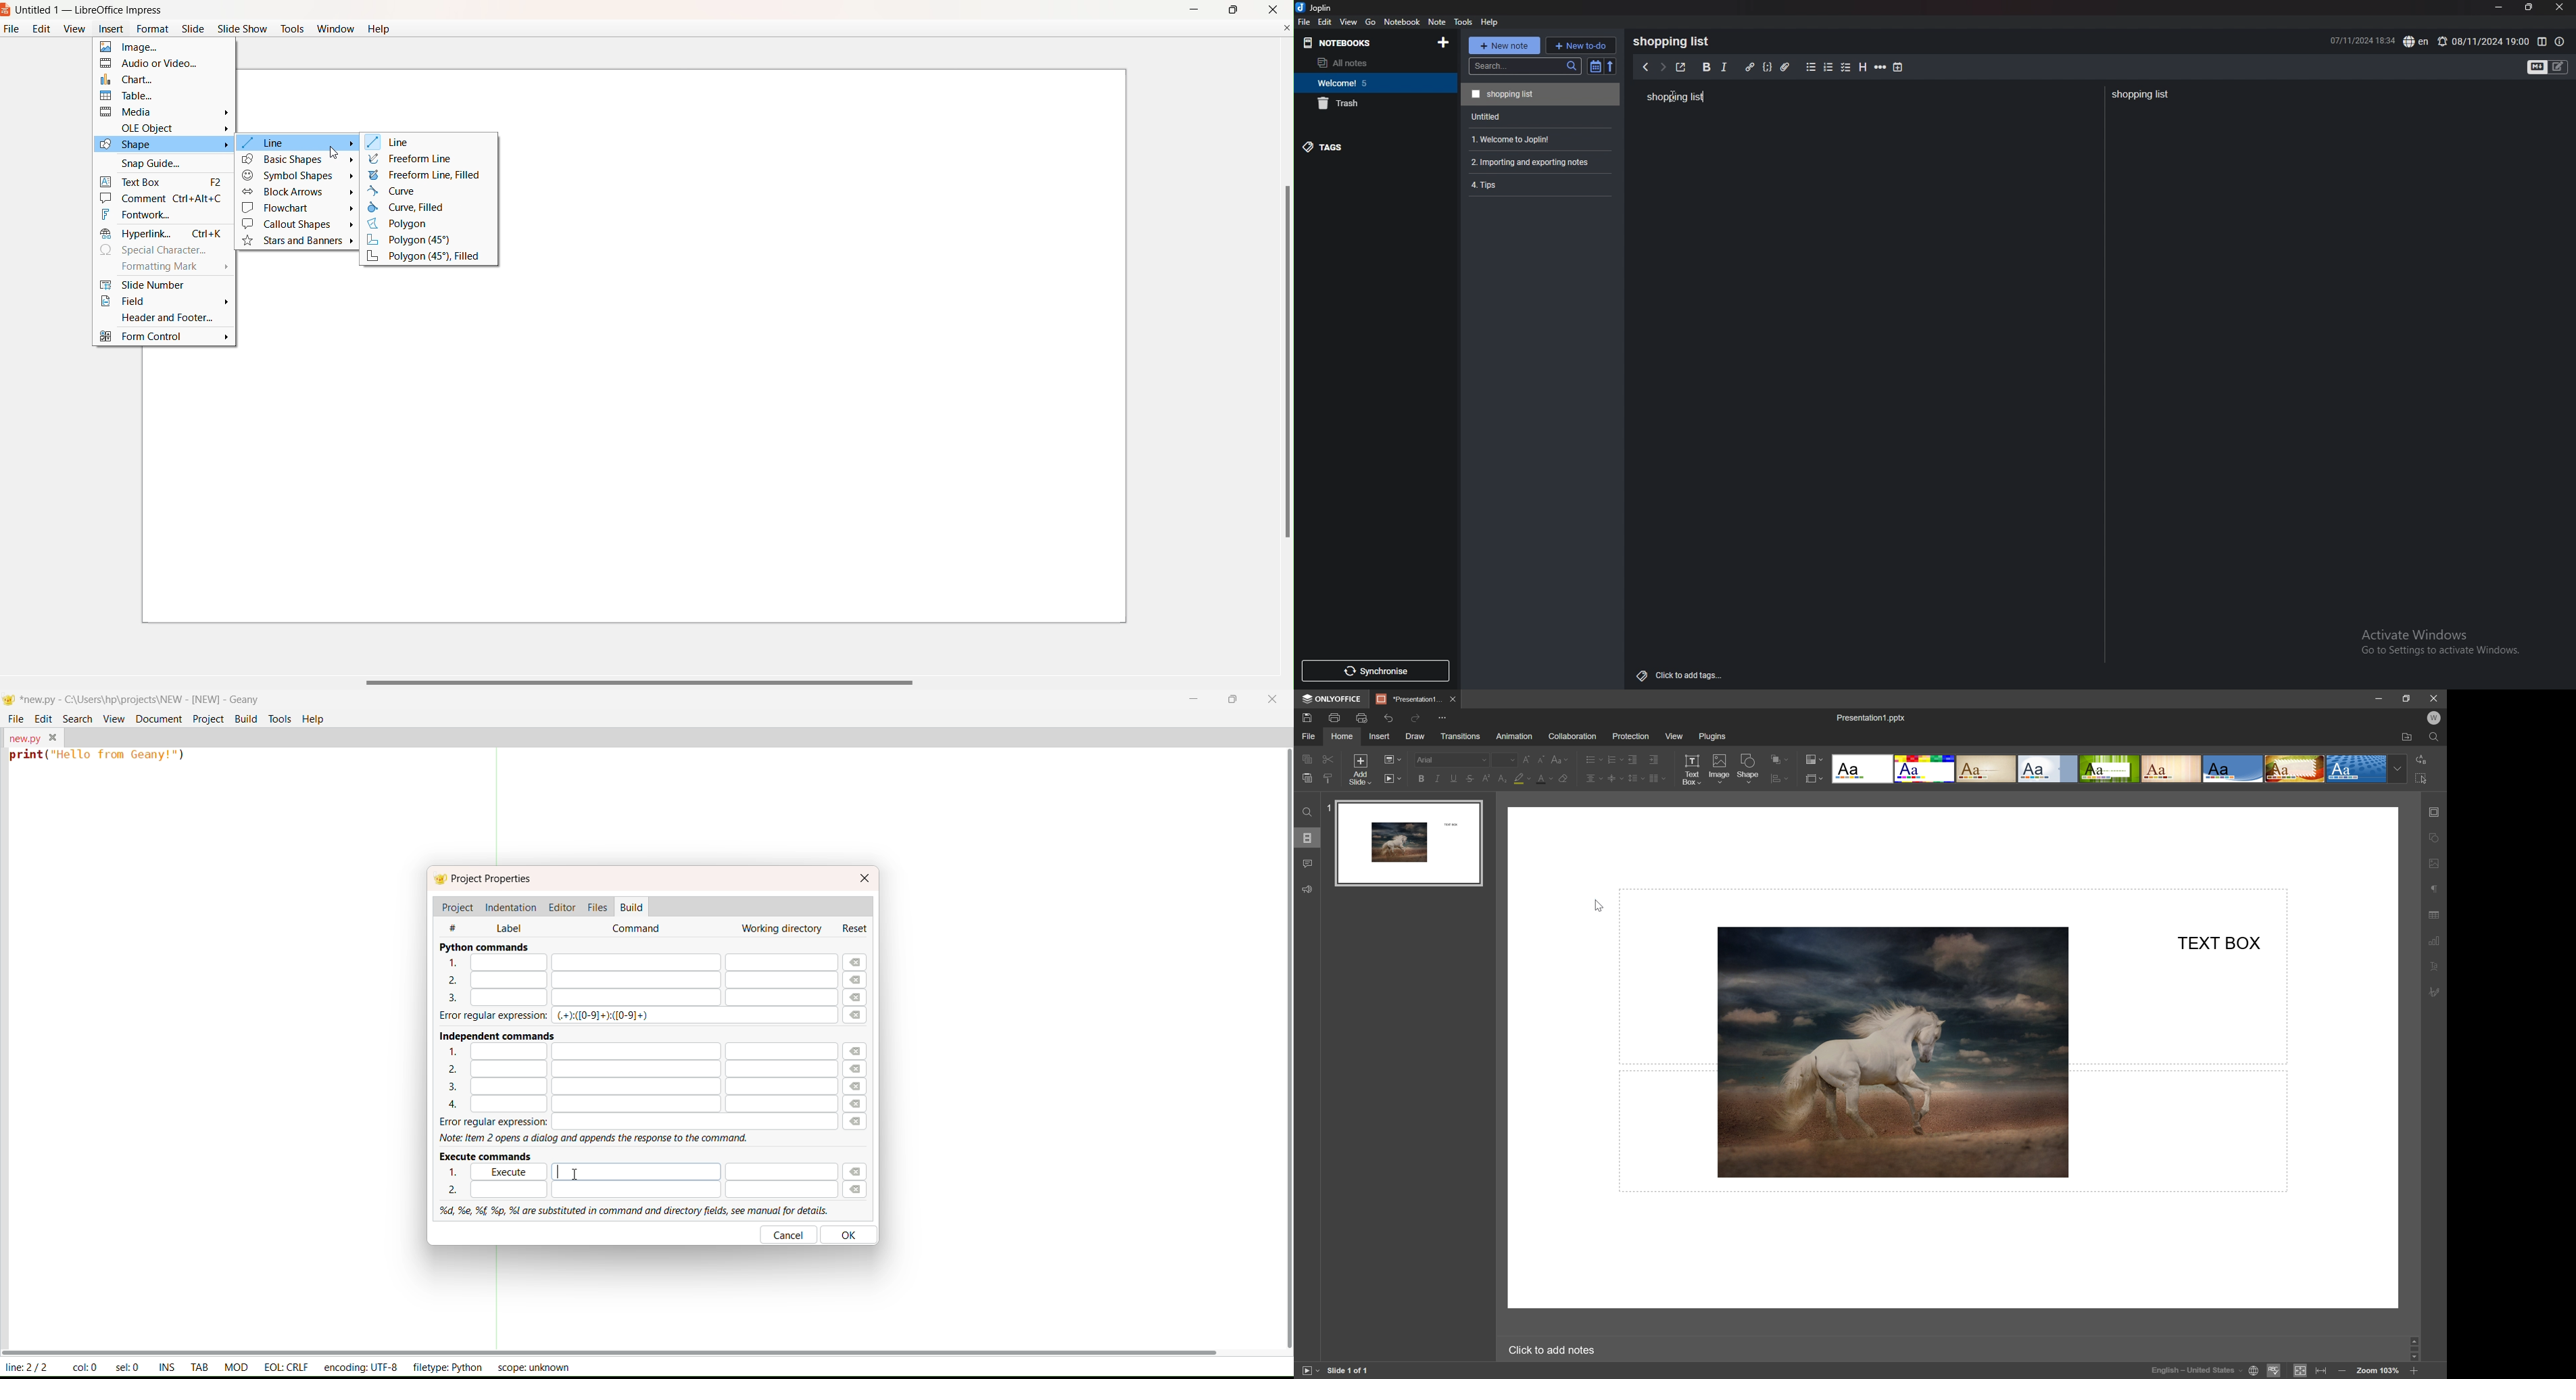  What do you see at coordinates (1593, 759) in the screenshot?
I see `bullets` at bounding box center [1593, 759].